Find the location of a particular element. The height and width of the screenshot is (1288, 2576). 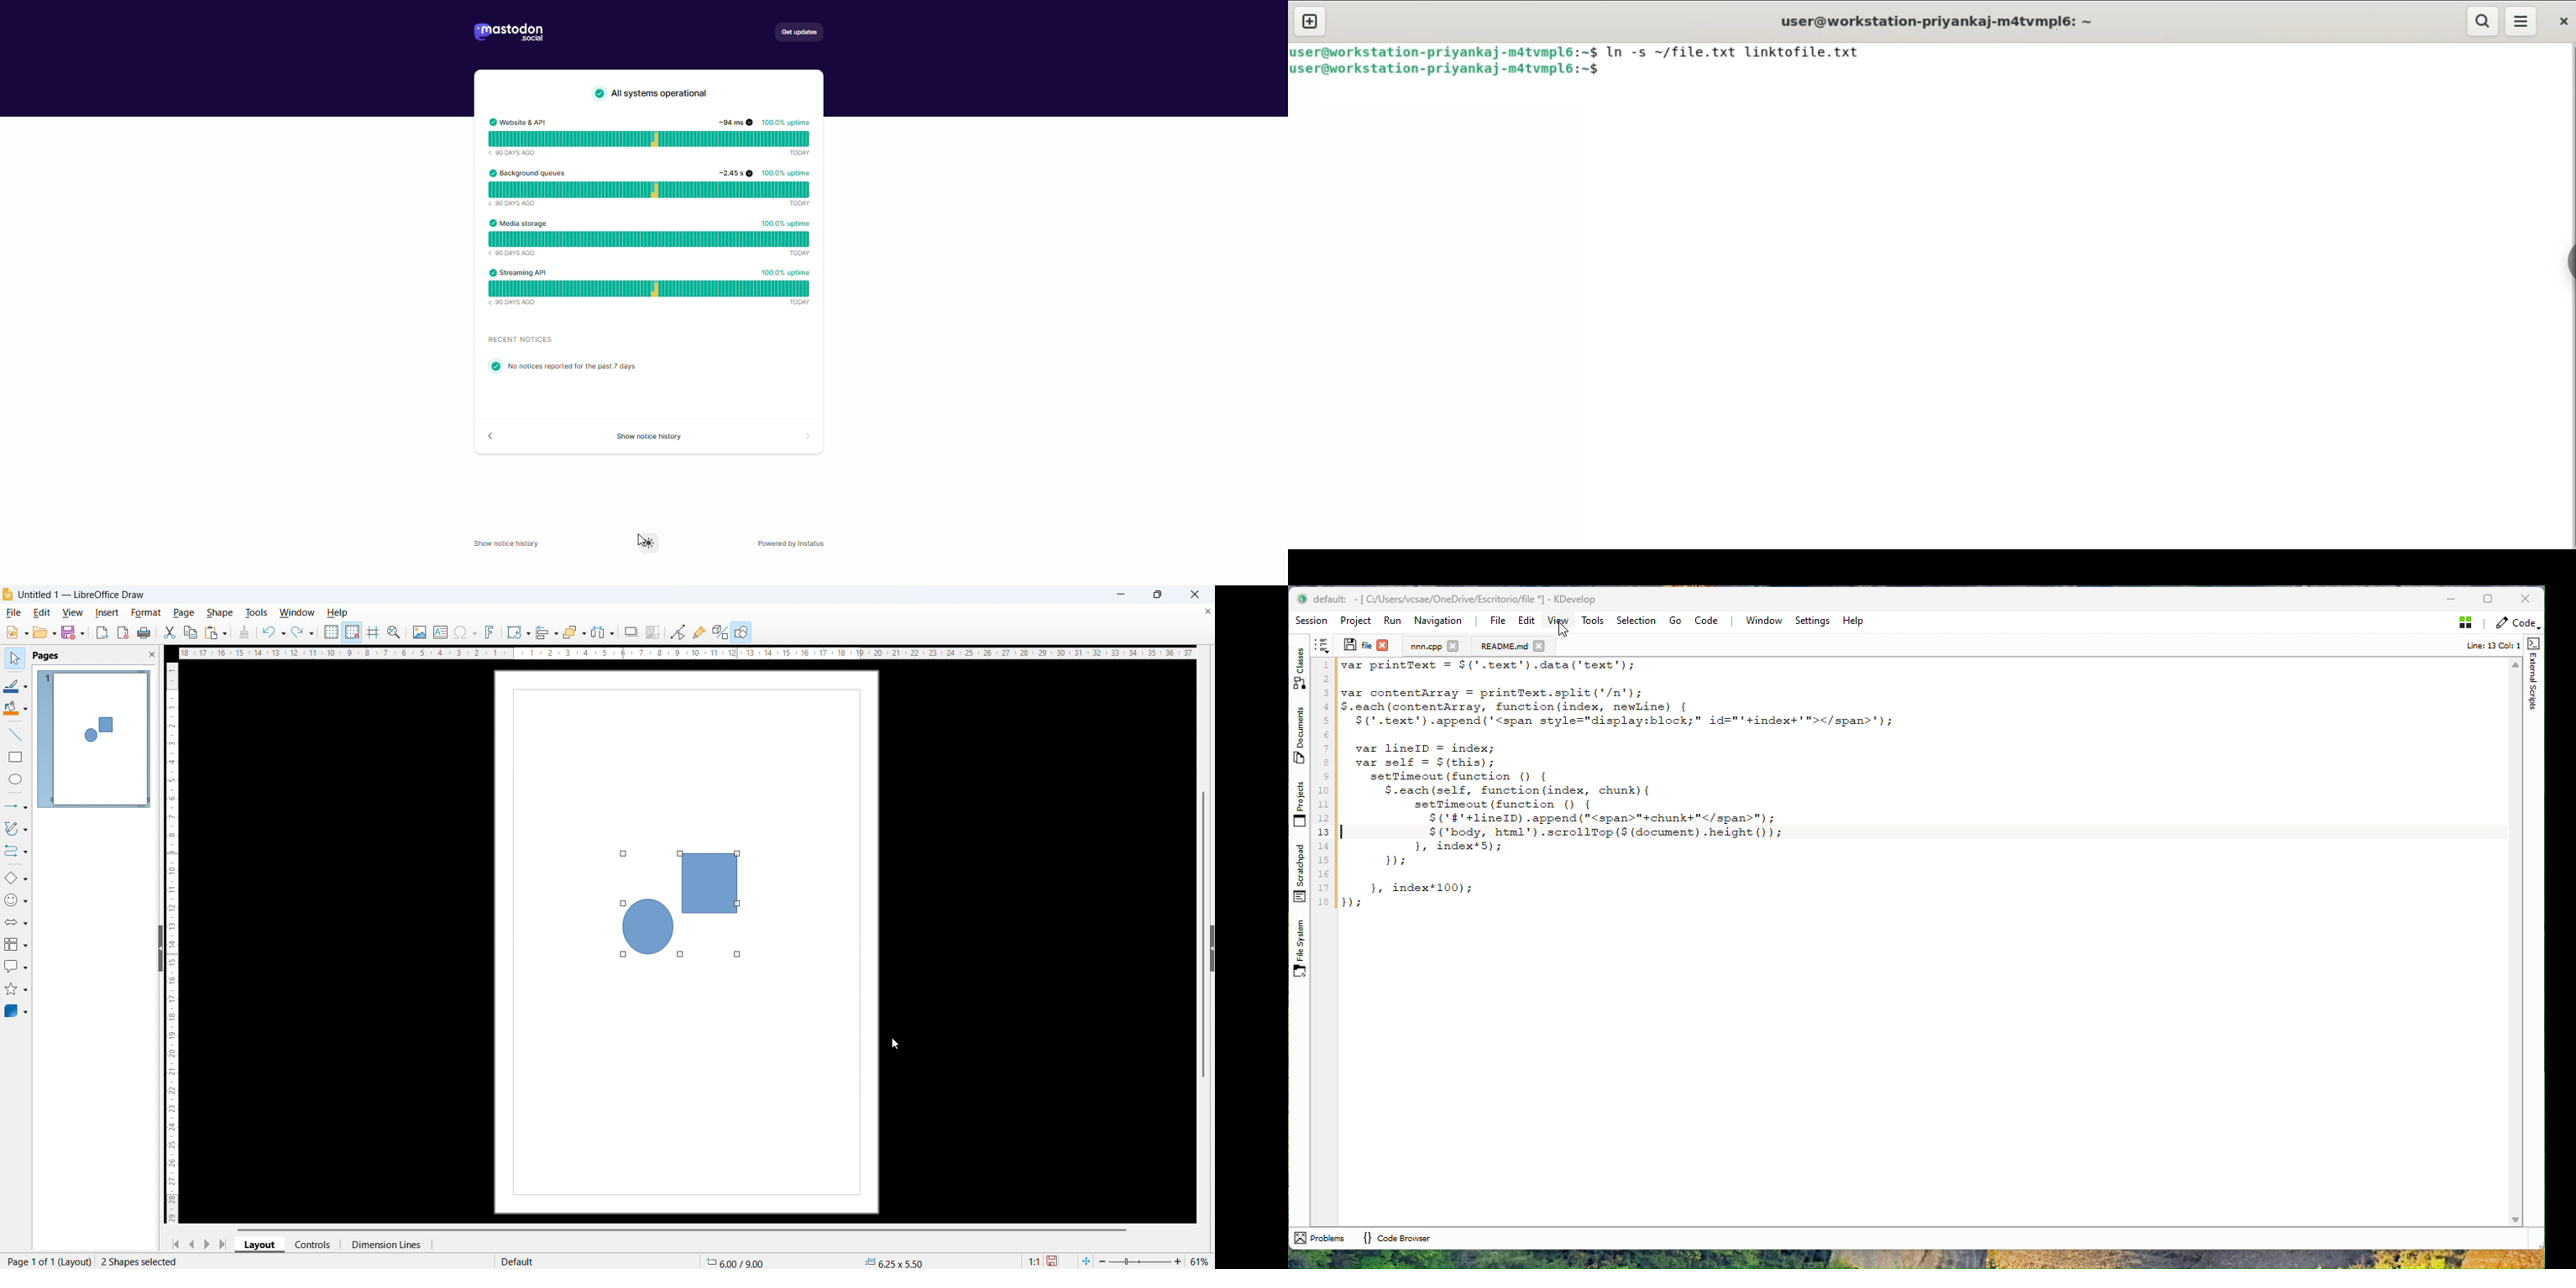

stars & banners is located at coordinates (16, 990).